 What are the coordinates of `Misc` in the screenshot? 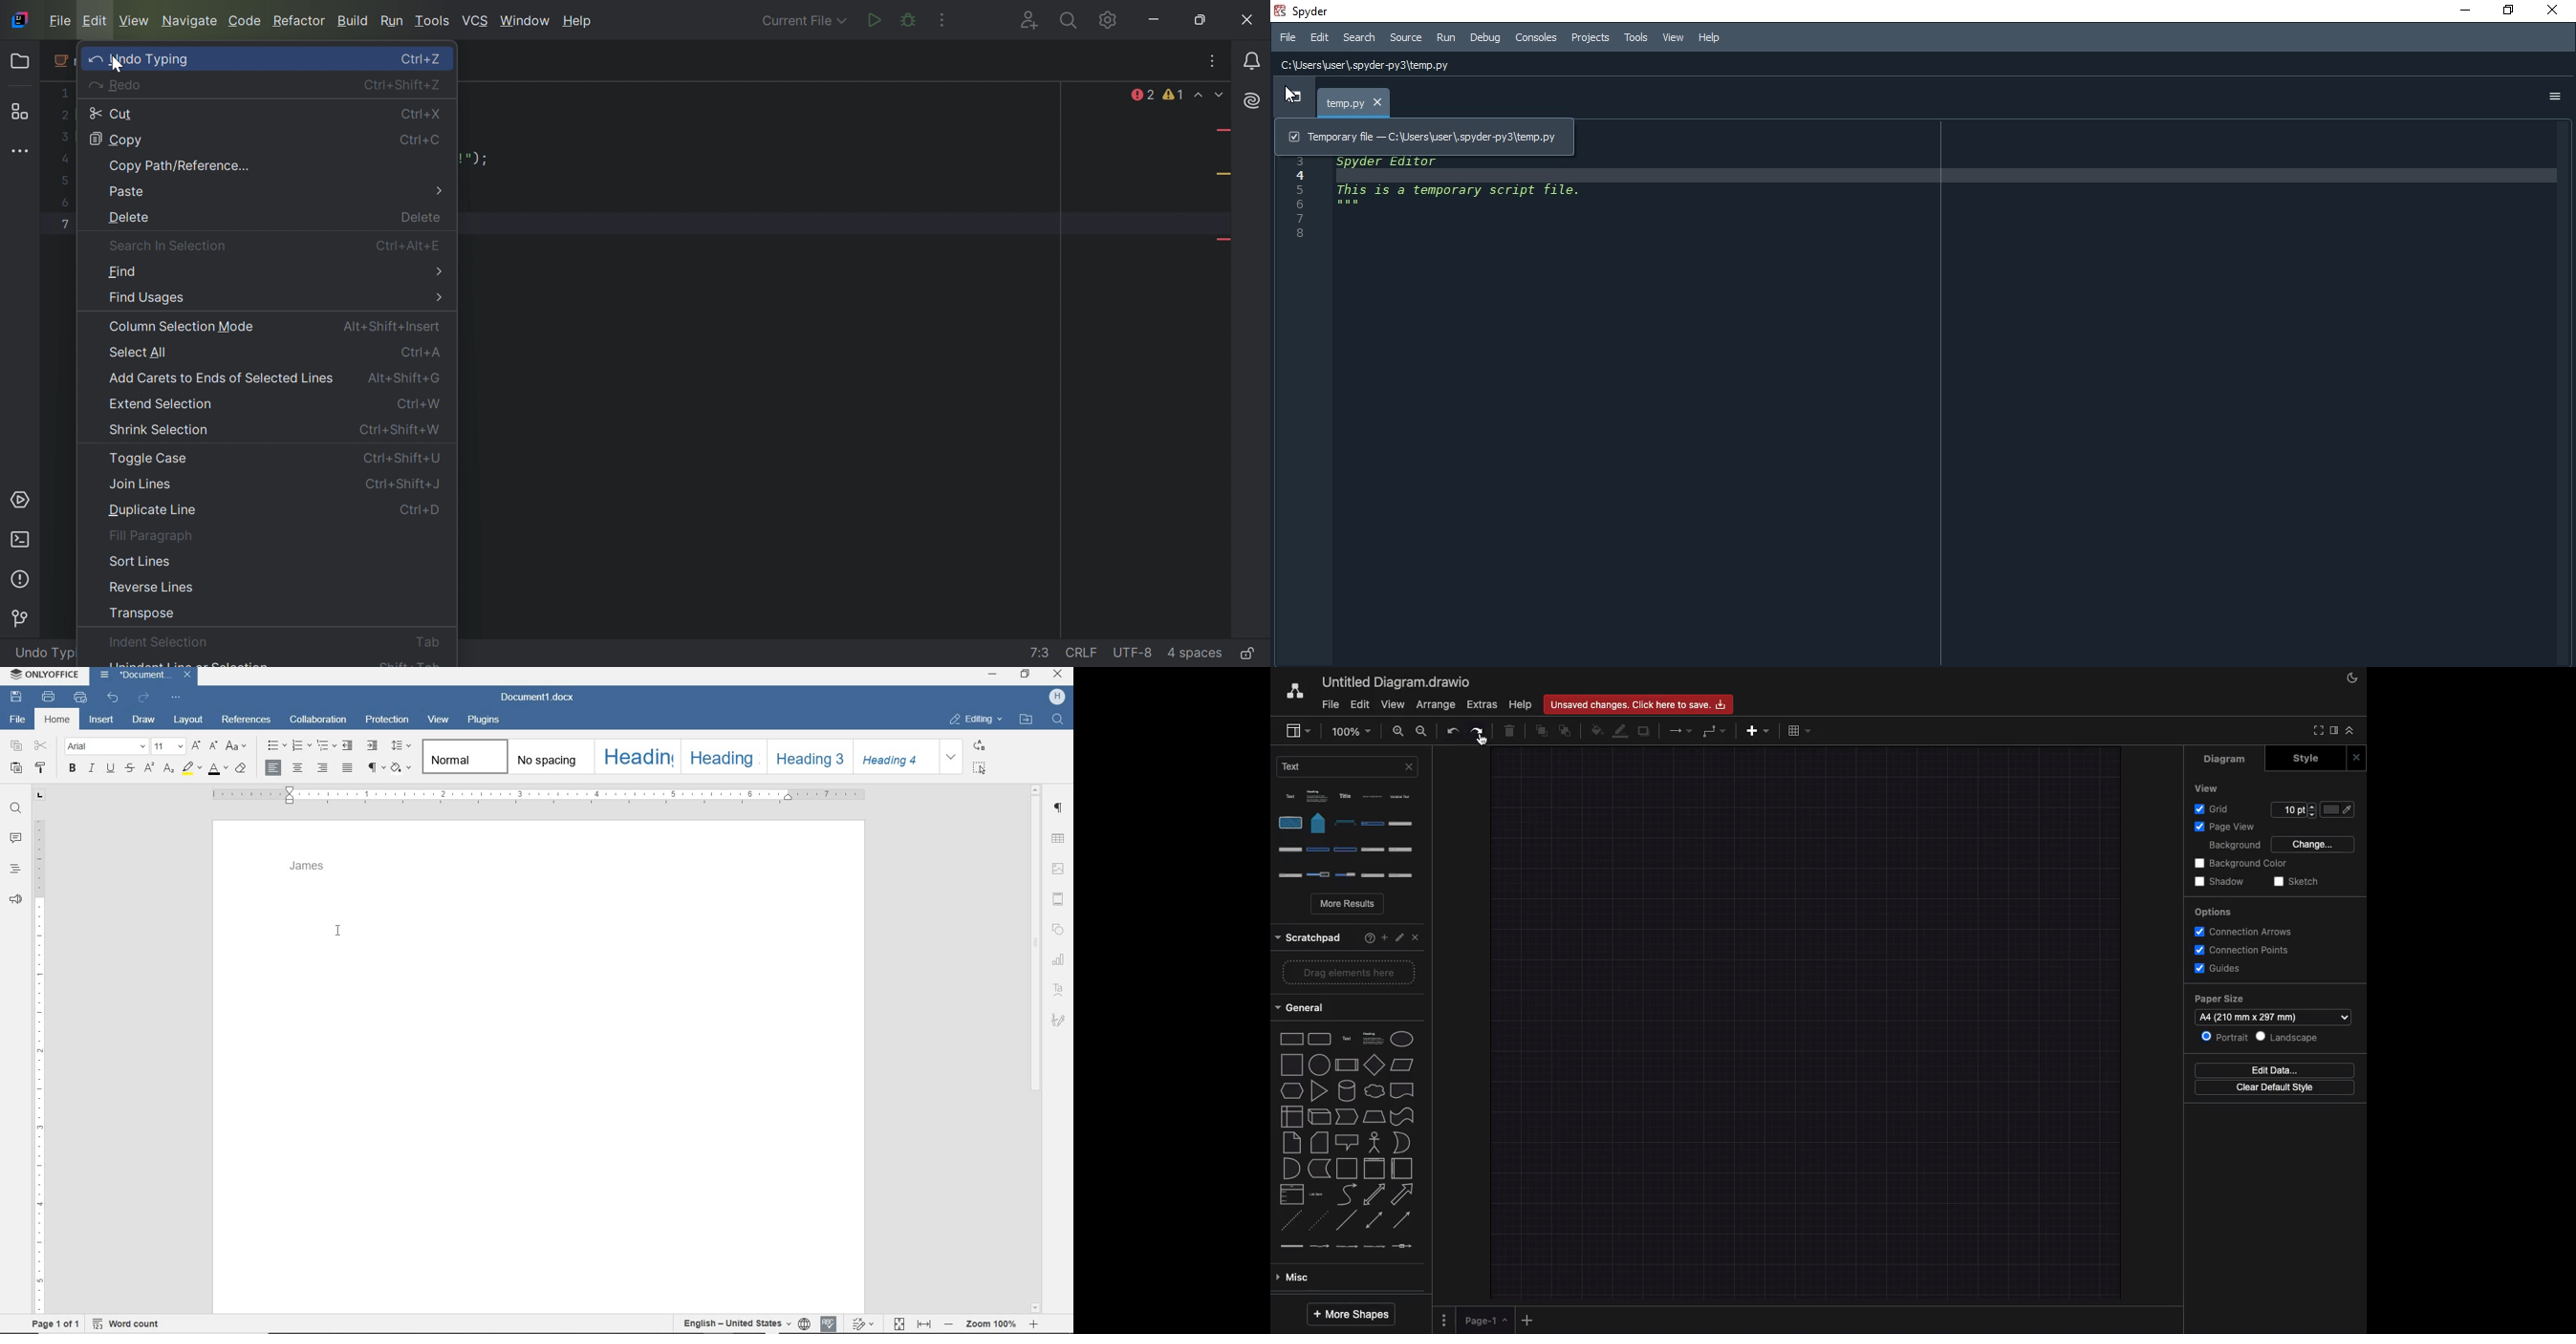 It's located at (1295, 1279).